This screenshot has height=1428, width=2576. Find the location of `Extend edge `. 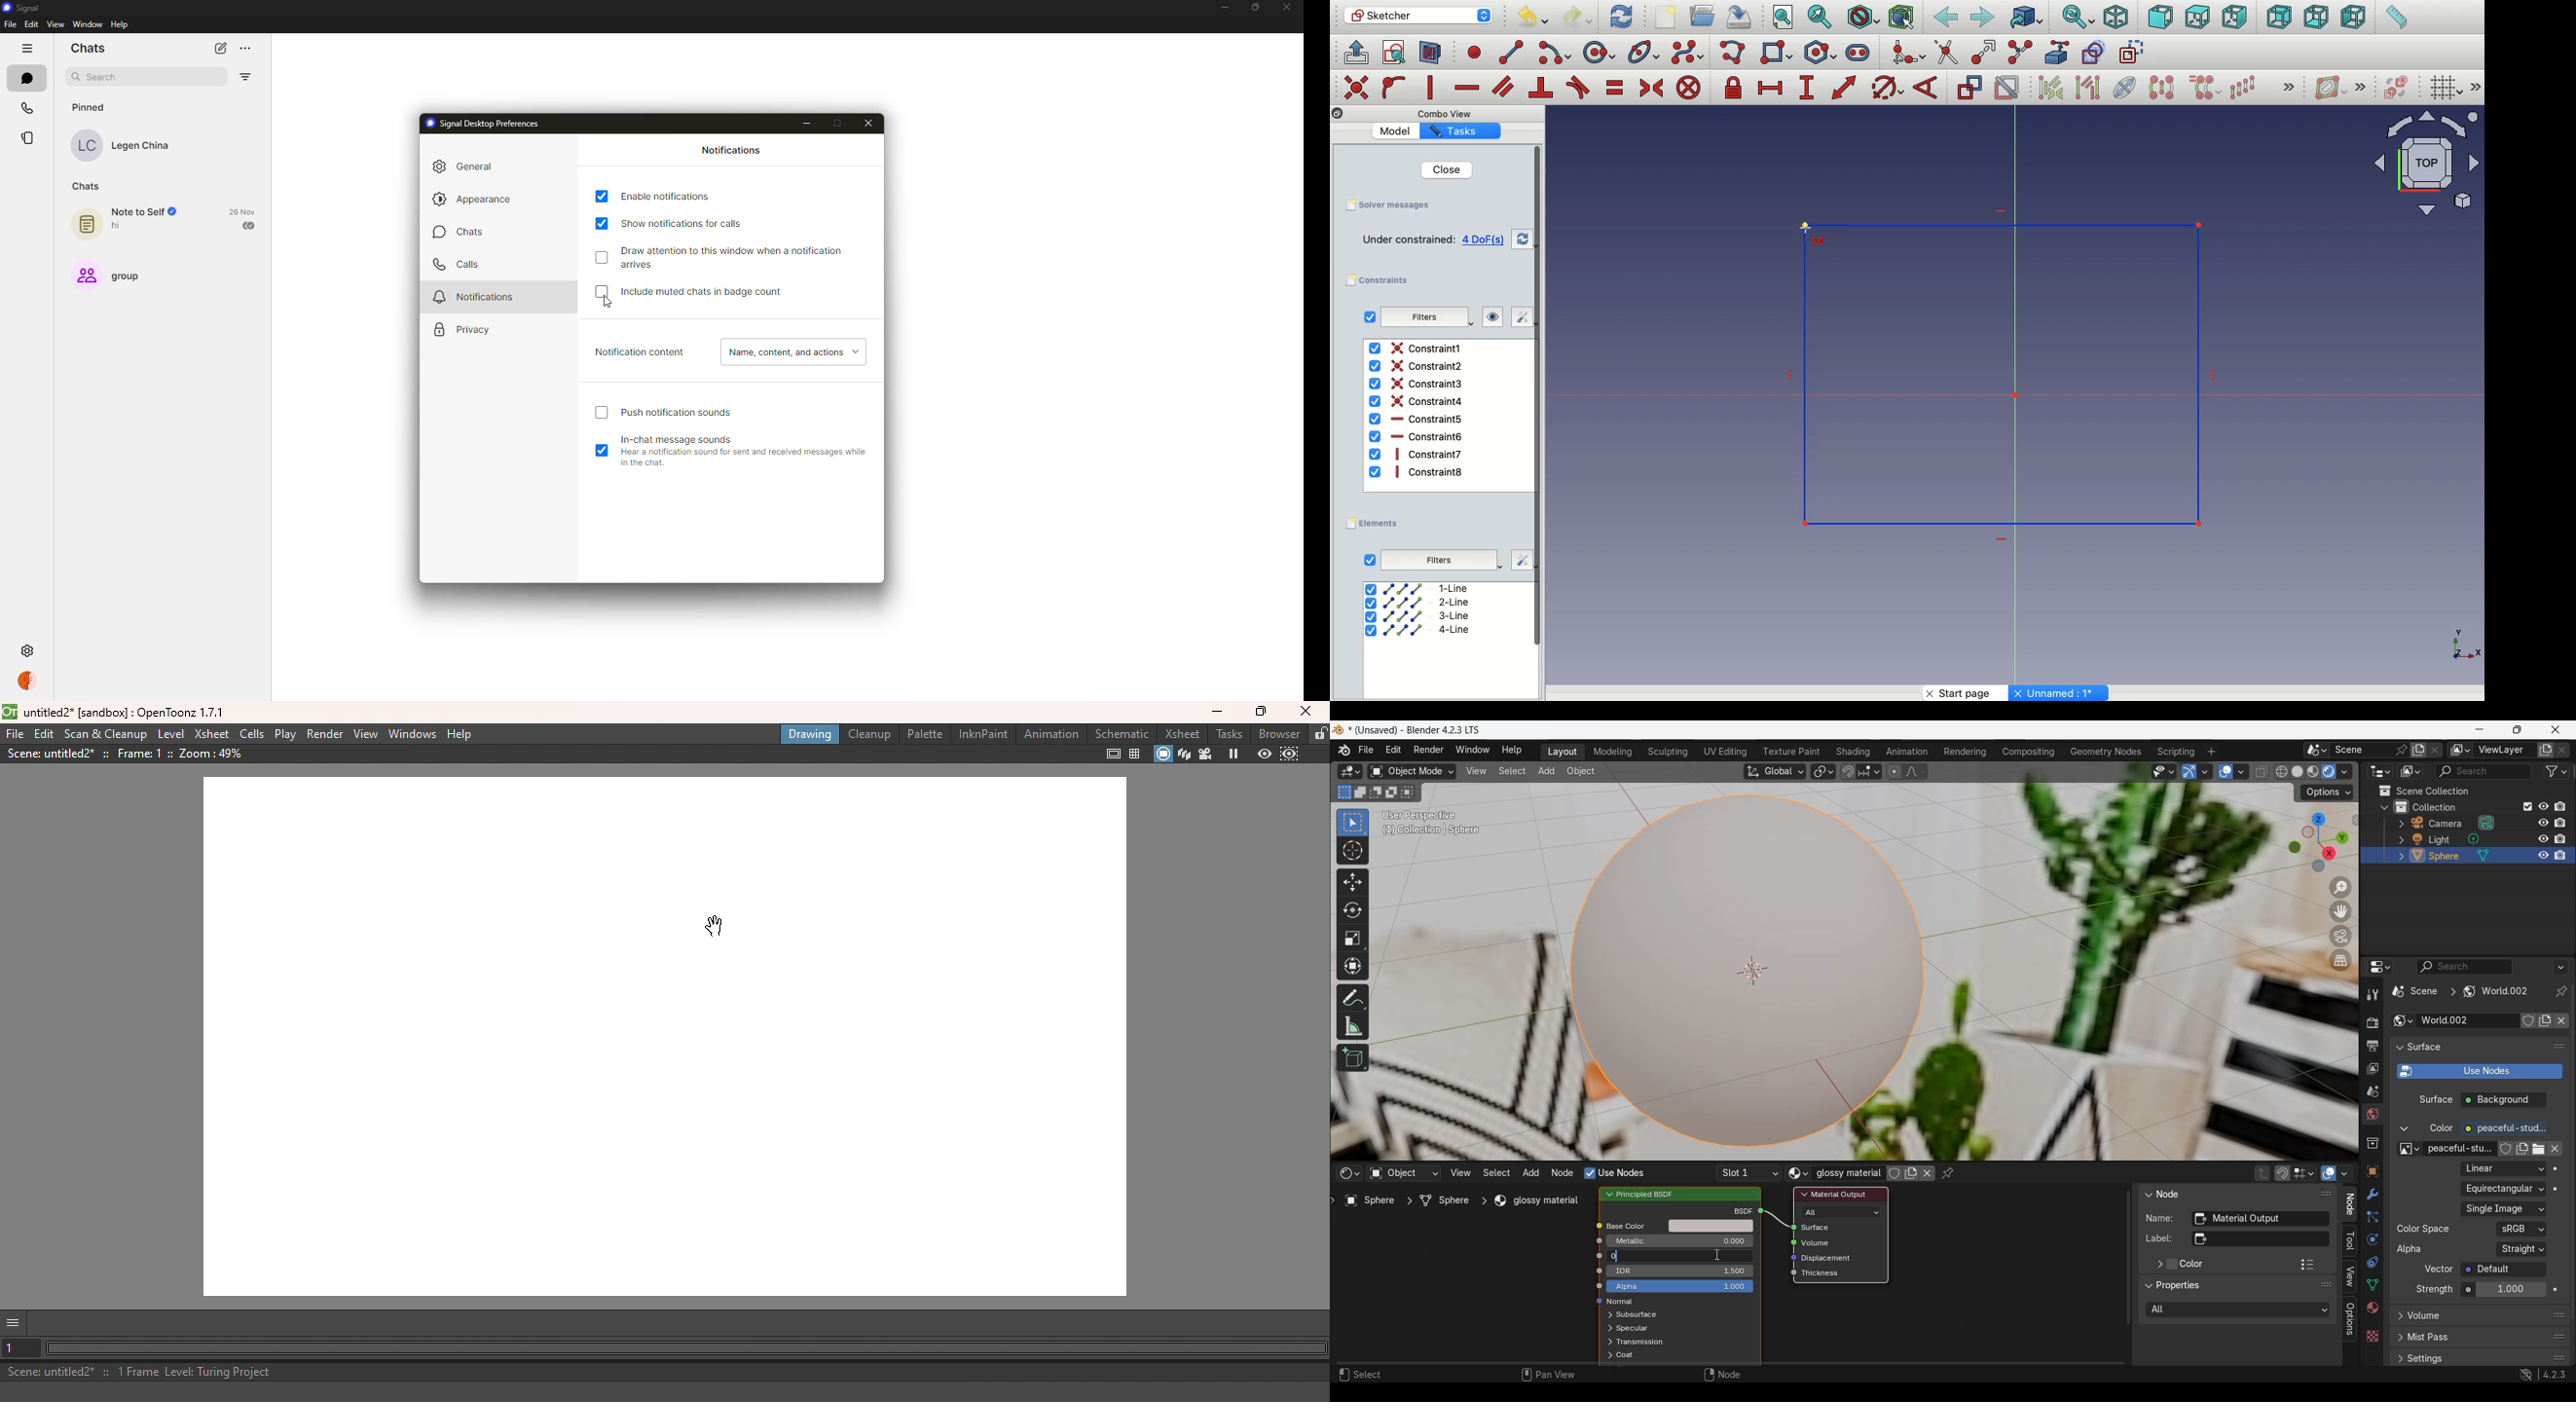

Extend edge  is located at coordinates (1986, 53).